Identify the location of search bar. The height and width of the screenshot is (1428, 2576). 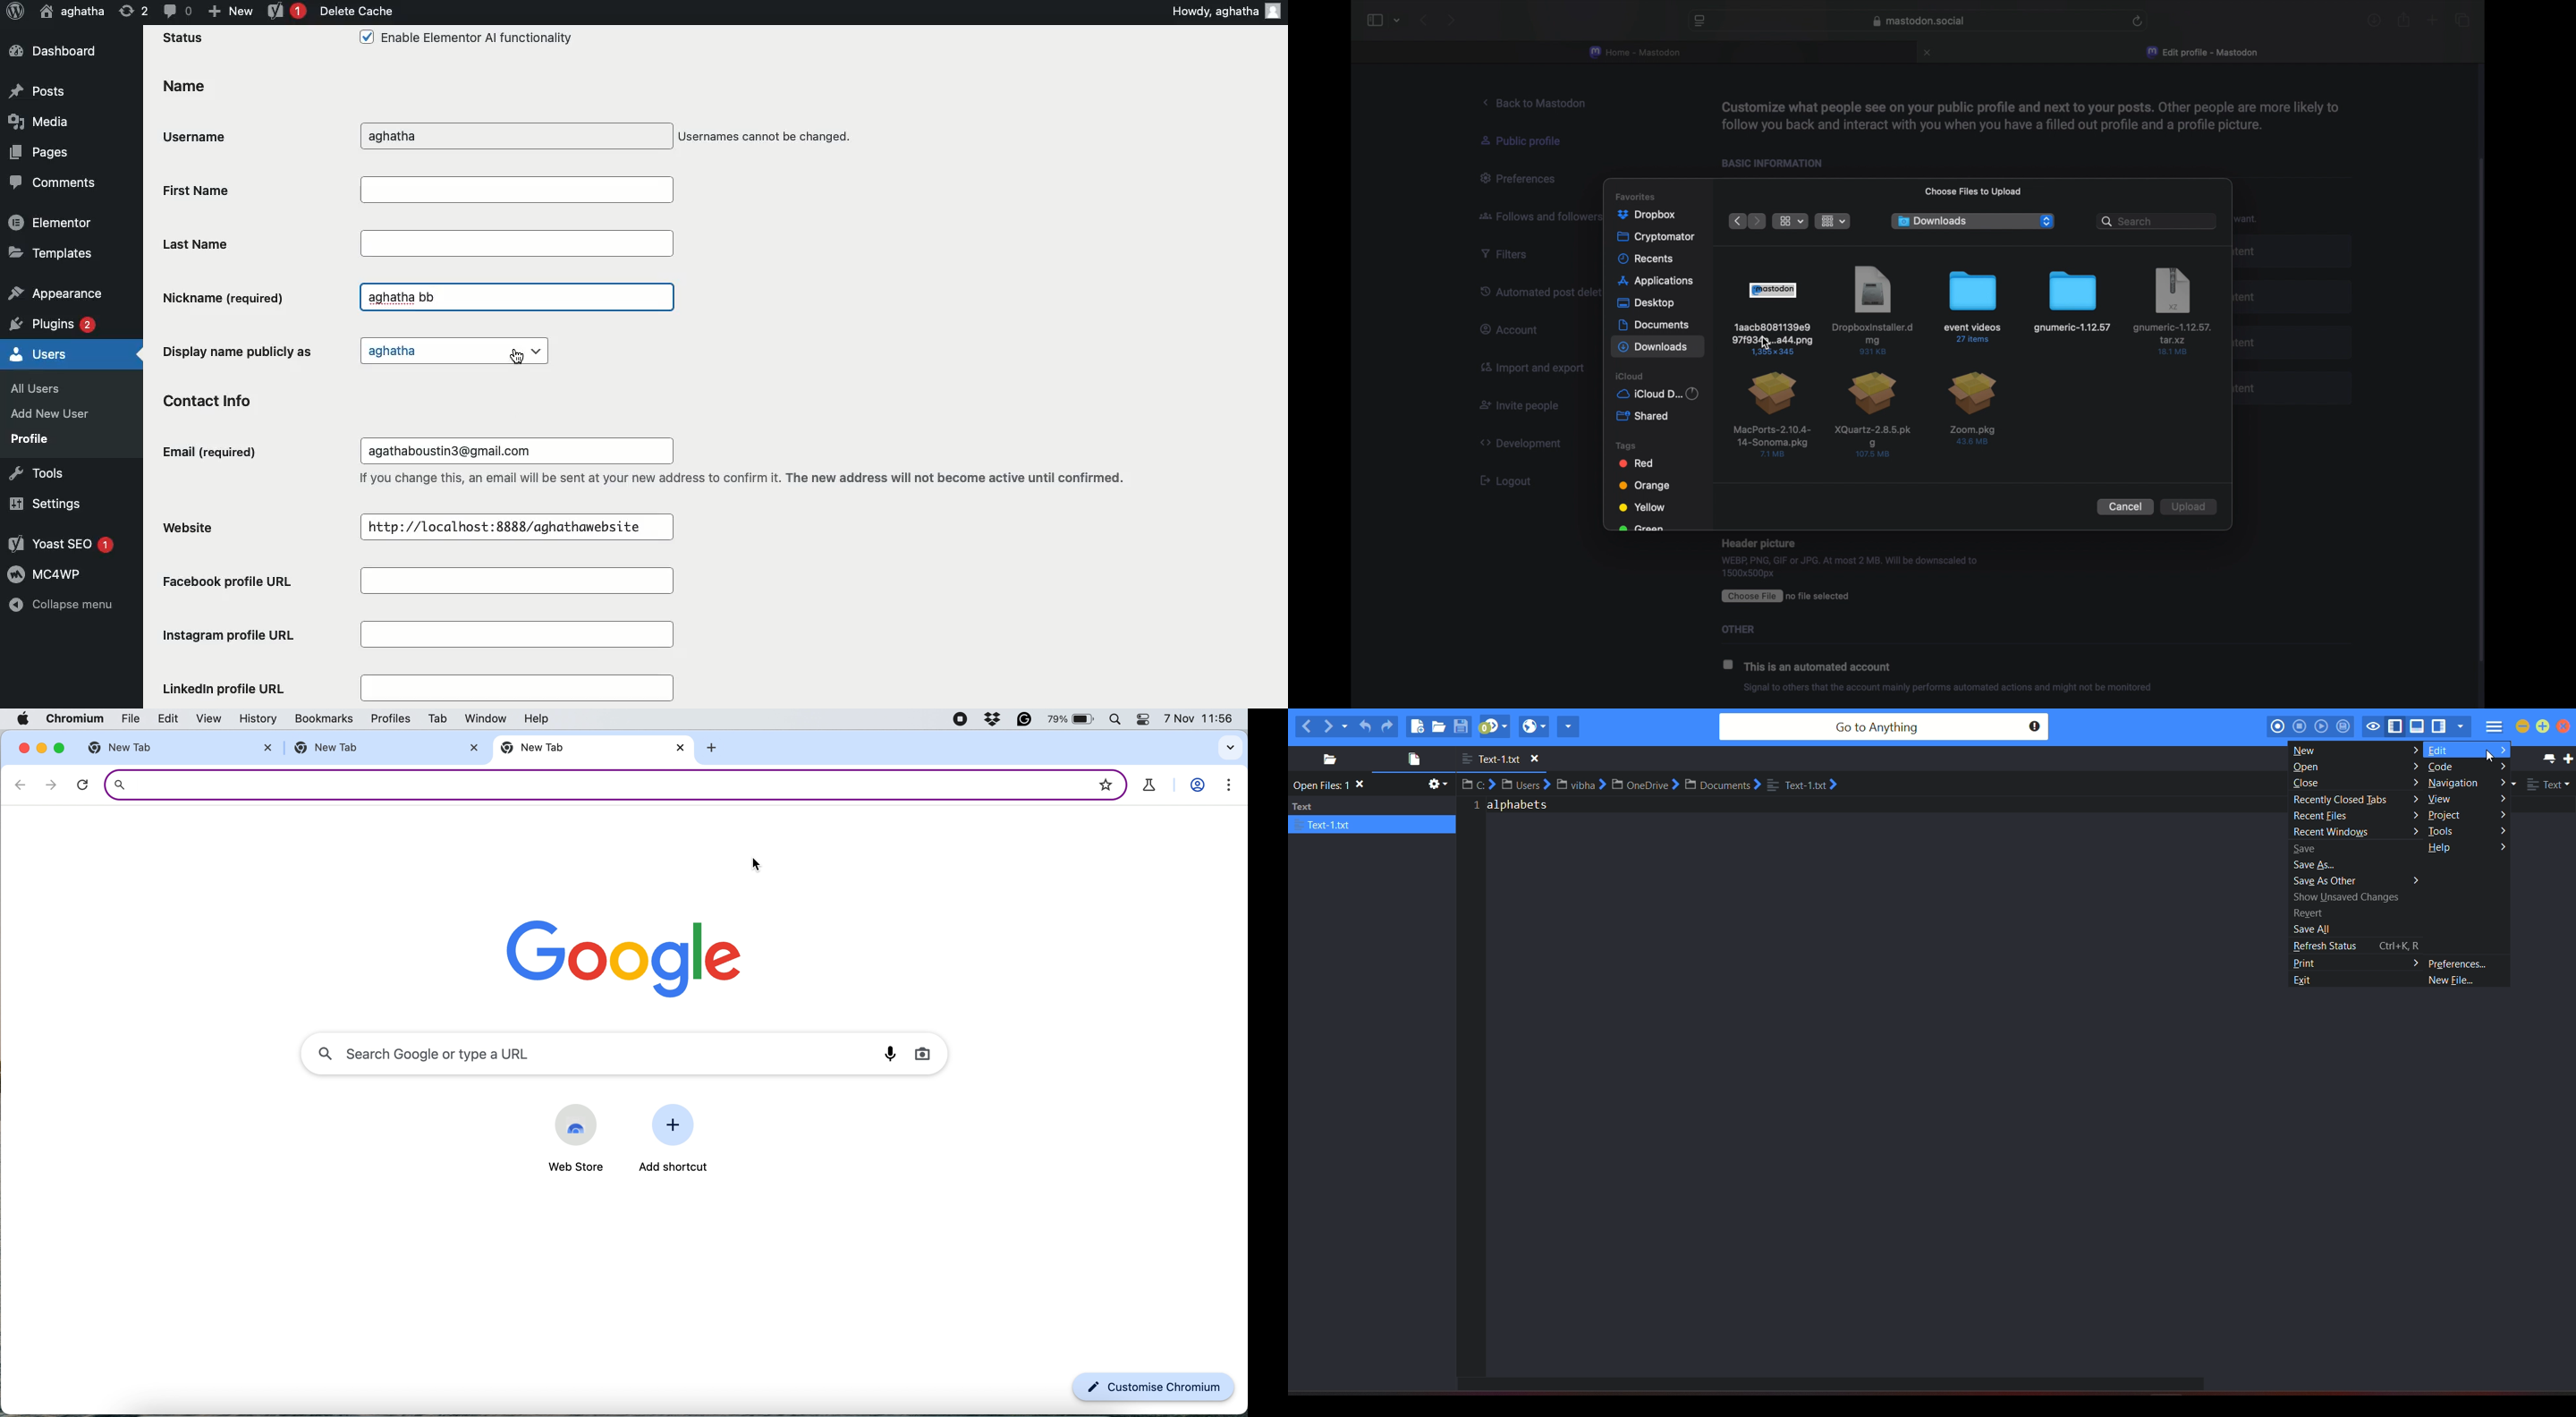
(590, 784).